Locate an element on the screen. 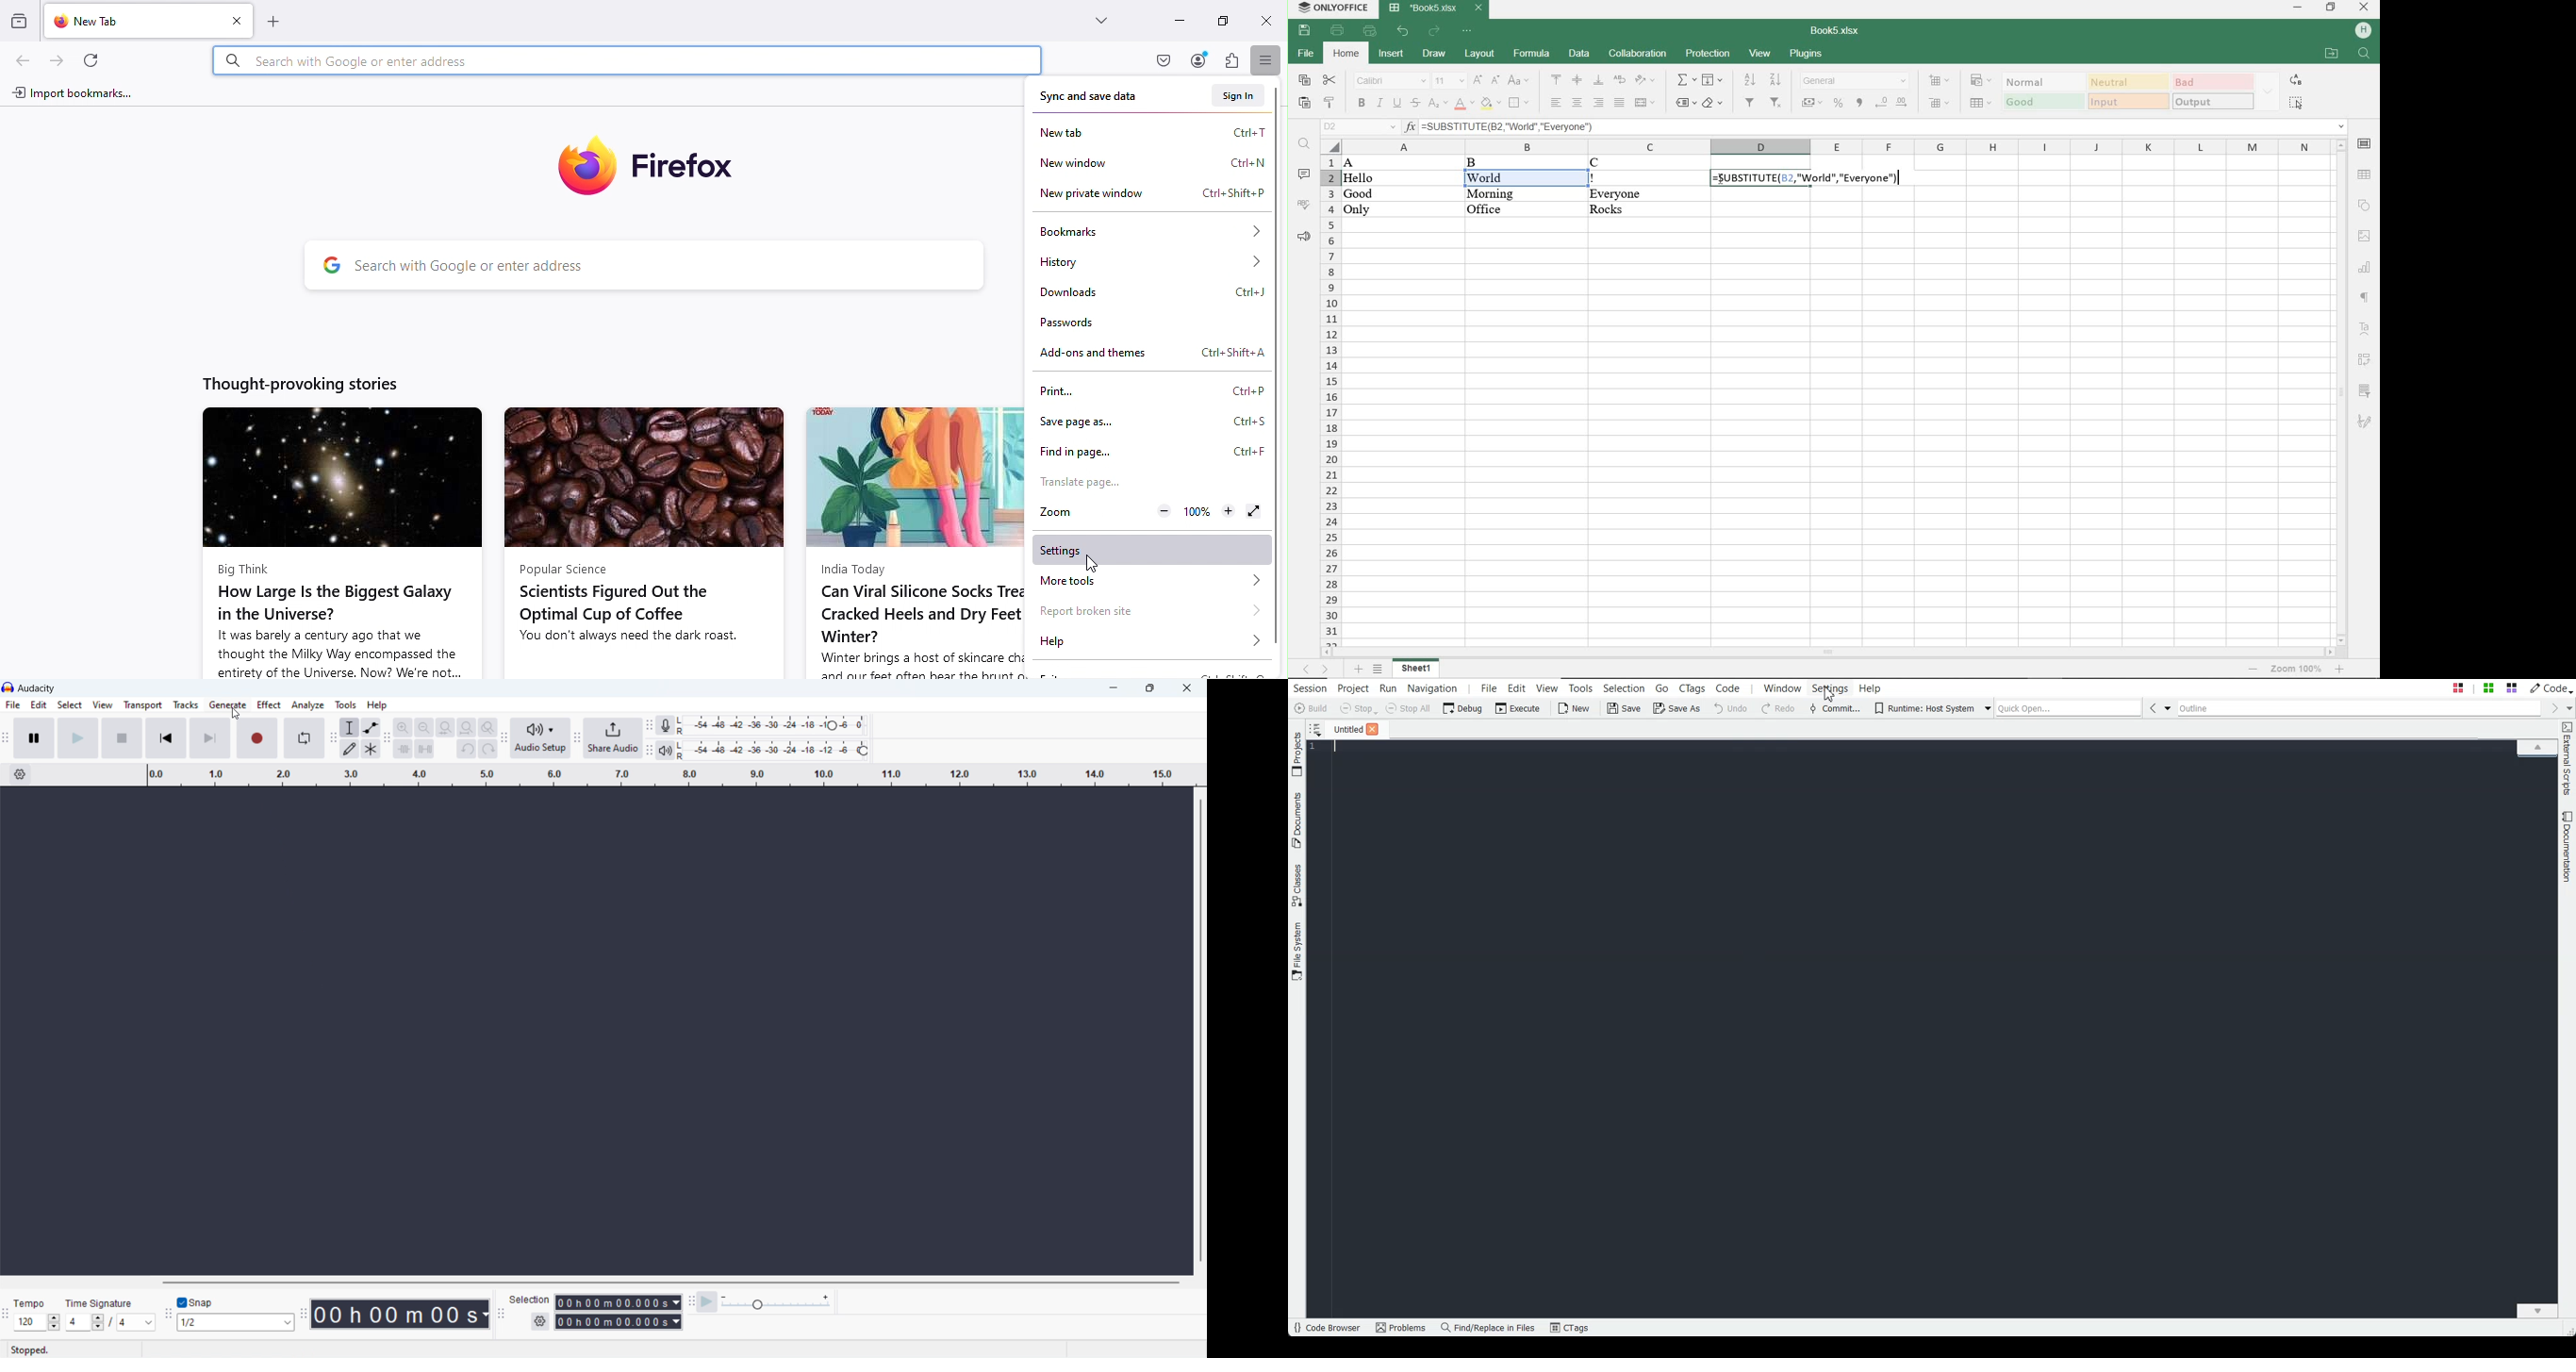 The image size is (2576, 1372). Open a new tab is located at coordinates (283, 21).